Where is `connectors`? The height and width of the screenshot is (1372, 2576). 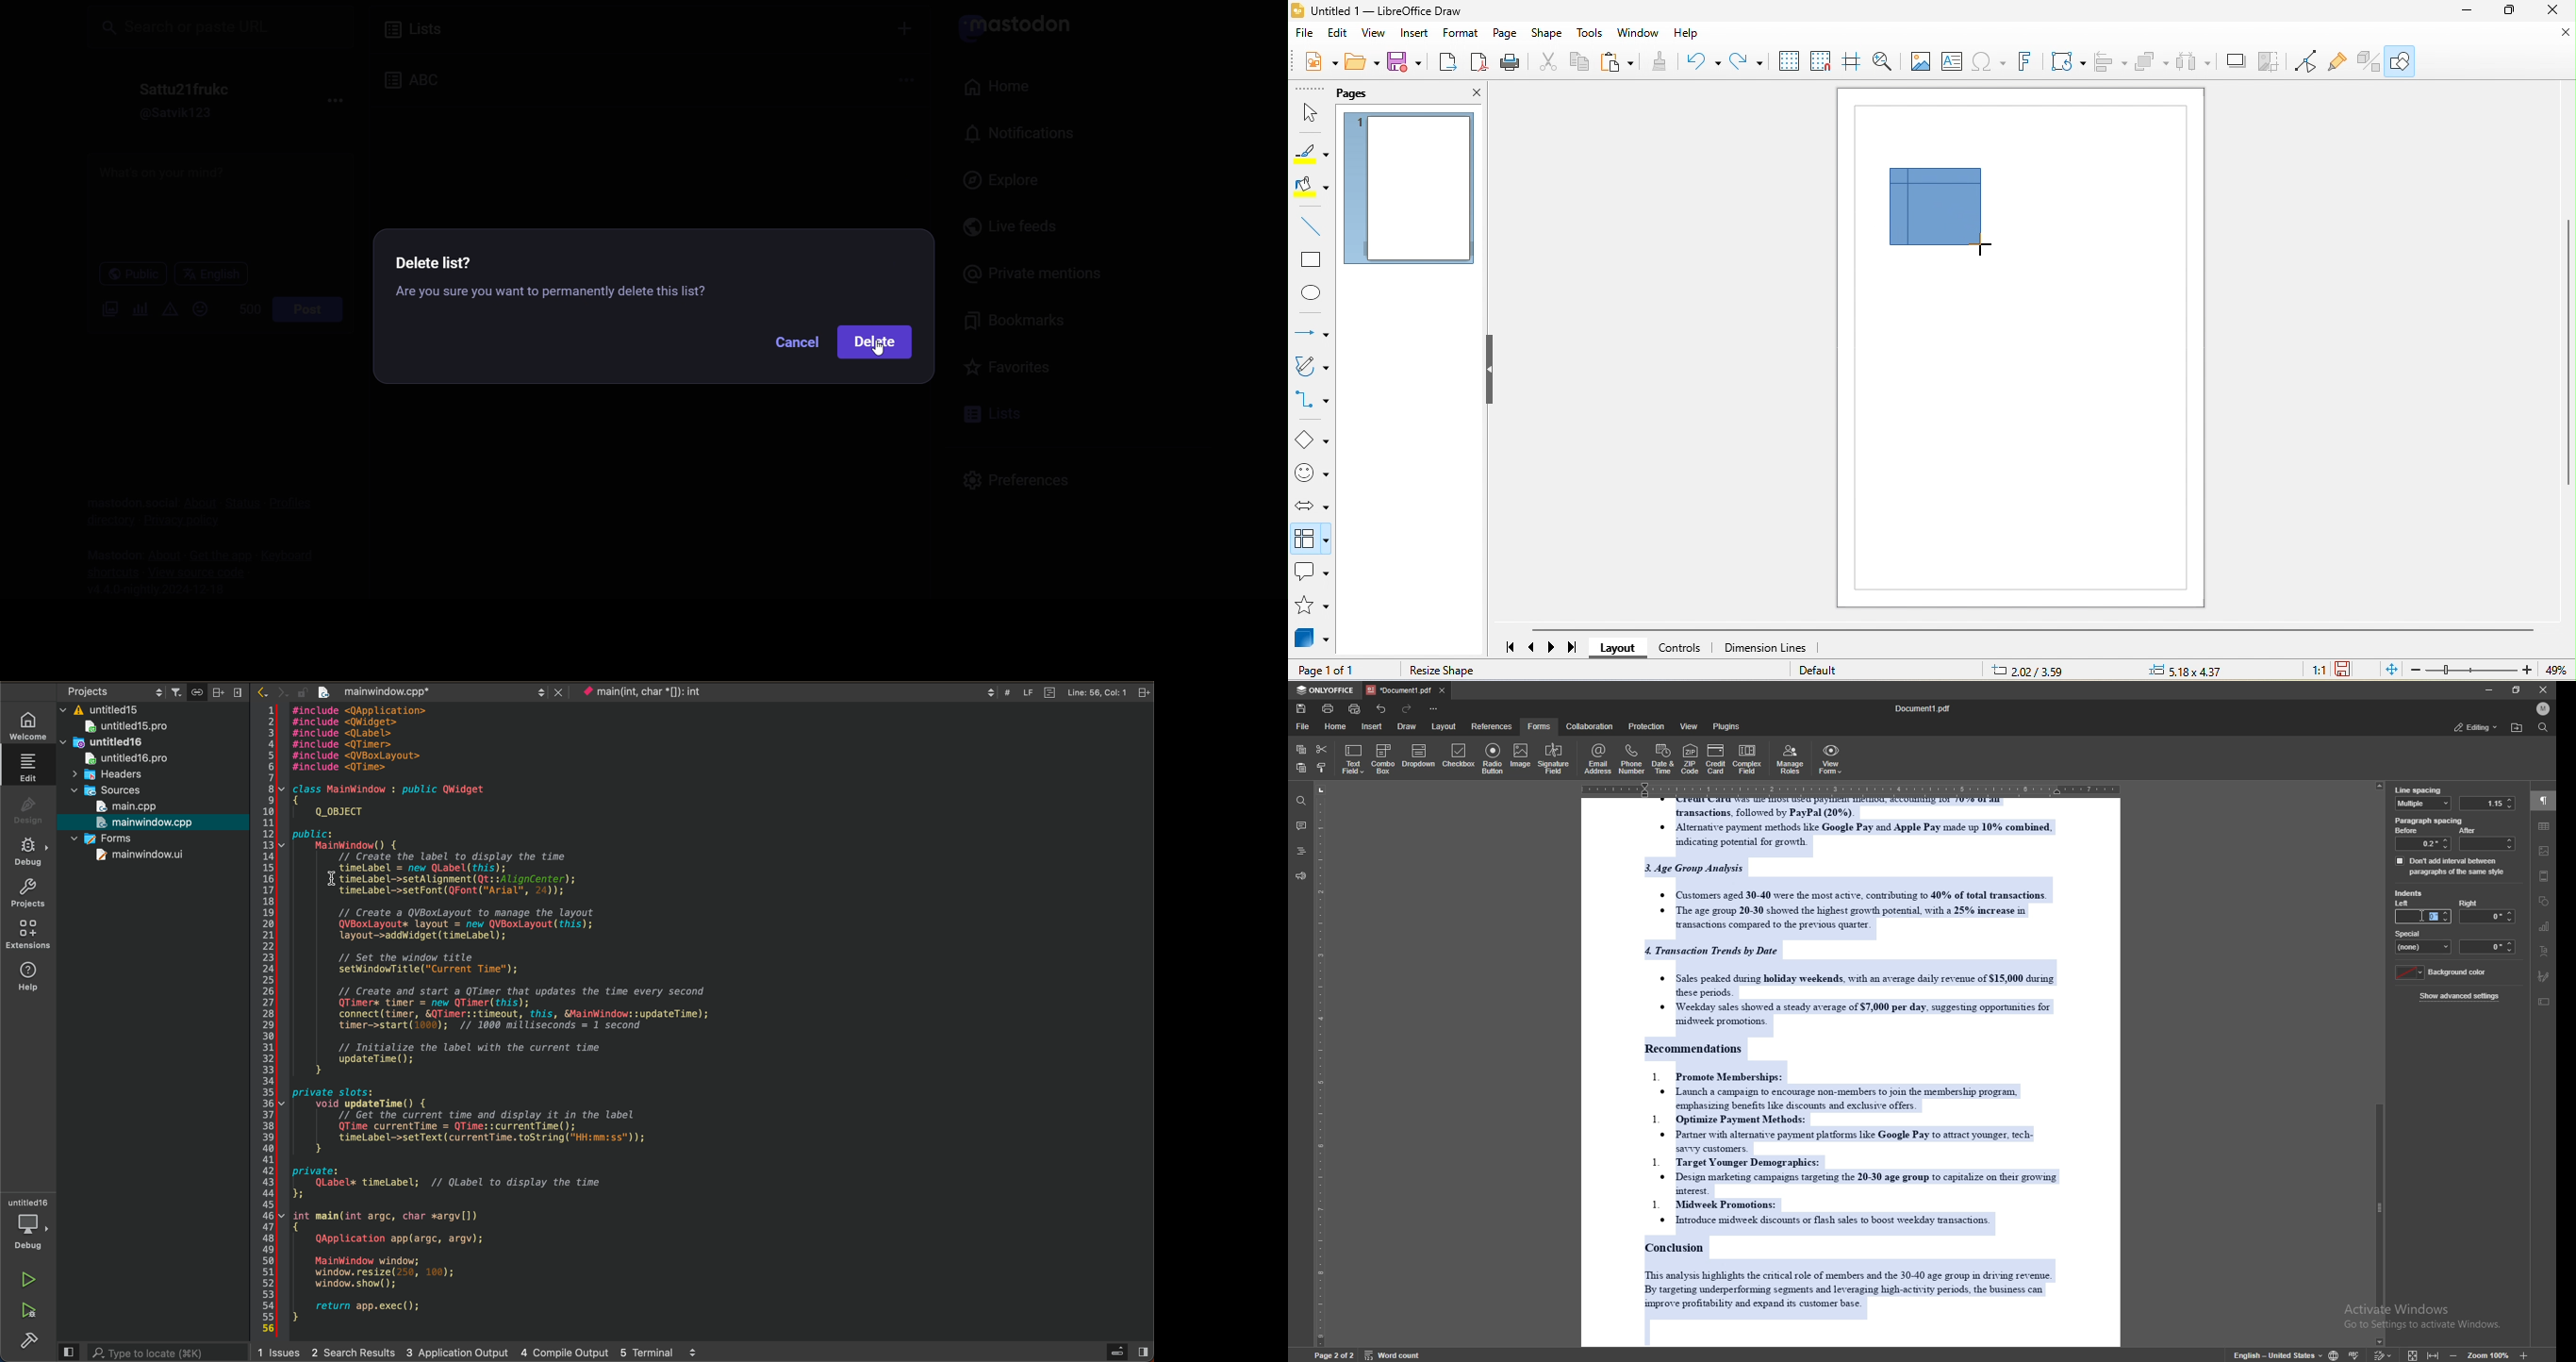 connectors is located at coordinates (1313, 401).